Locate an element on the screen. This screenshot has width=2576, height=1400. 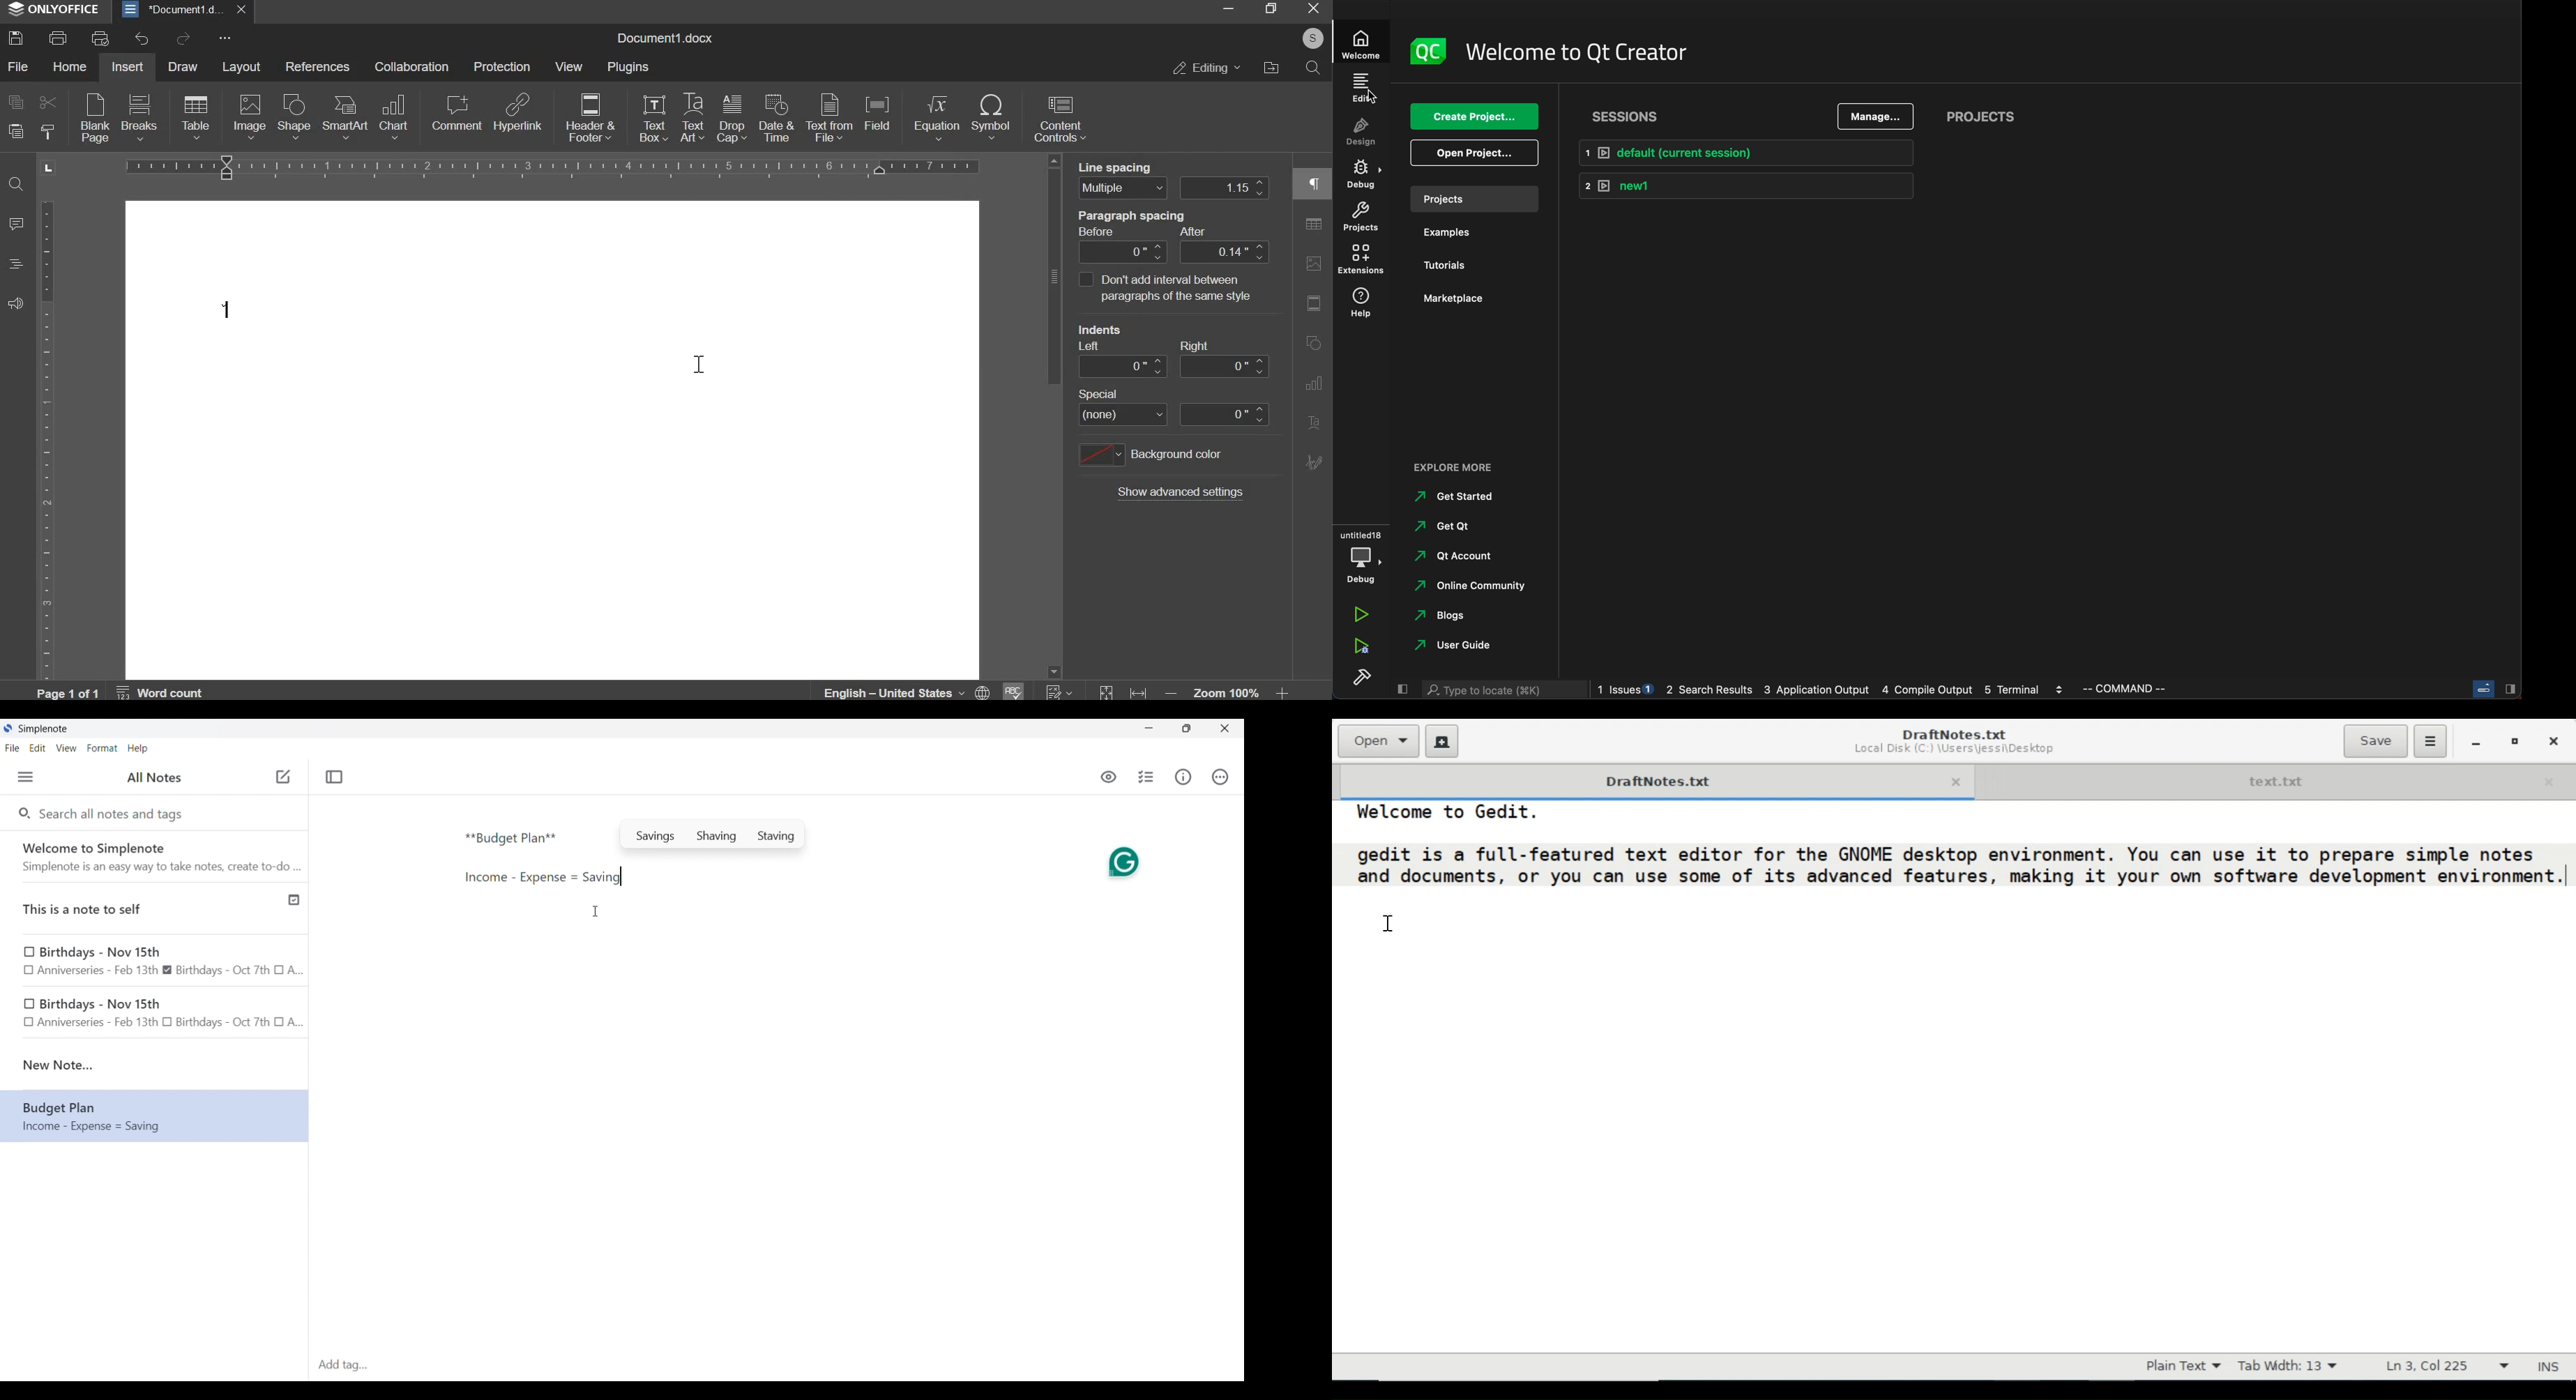
marketplace is located at coordinates (1455, 299).